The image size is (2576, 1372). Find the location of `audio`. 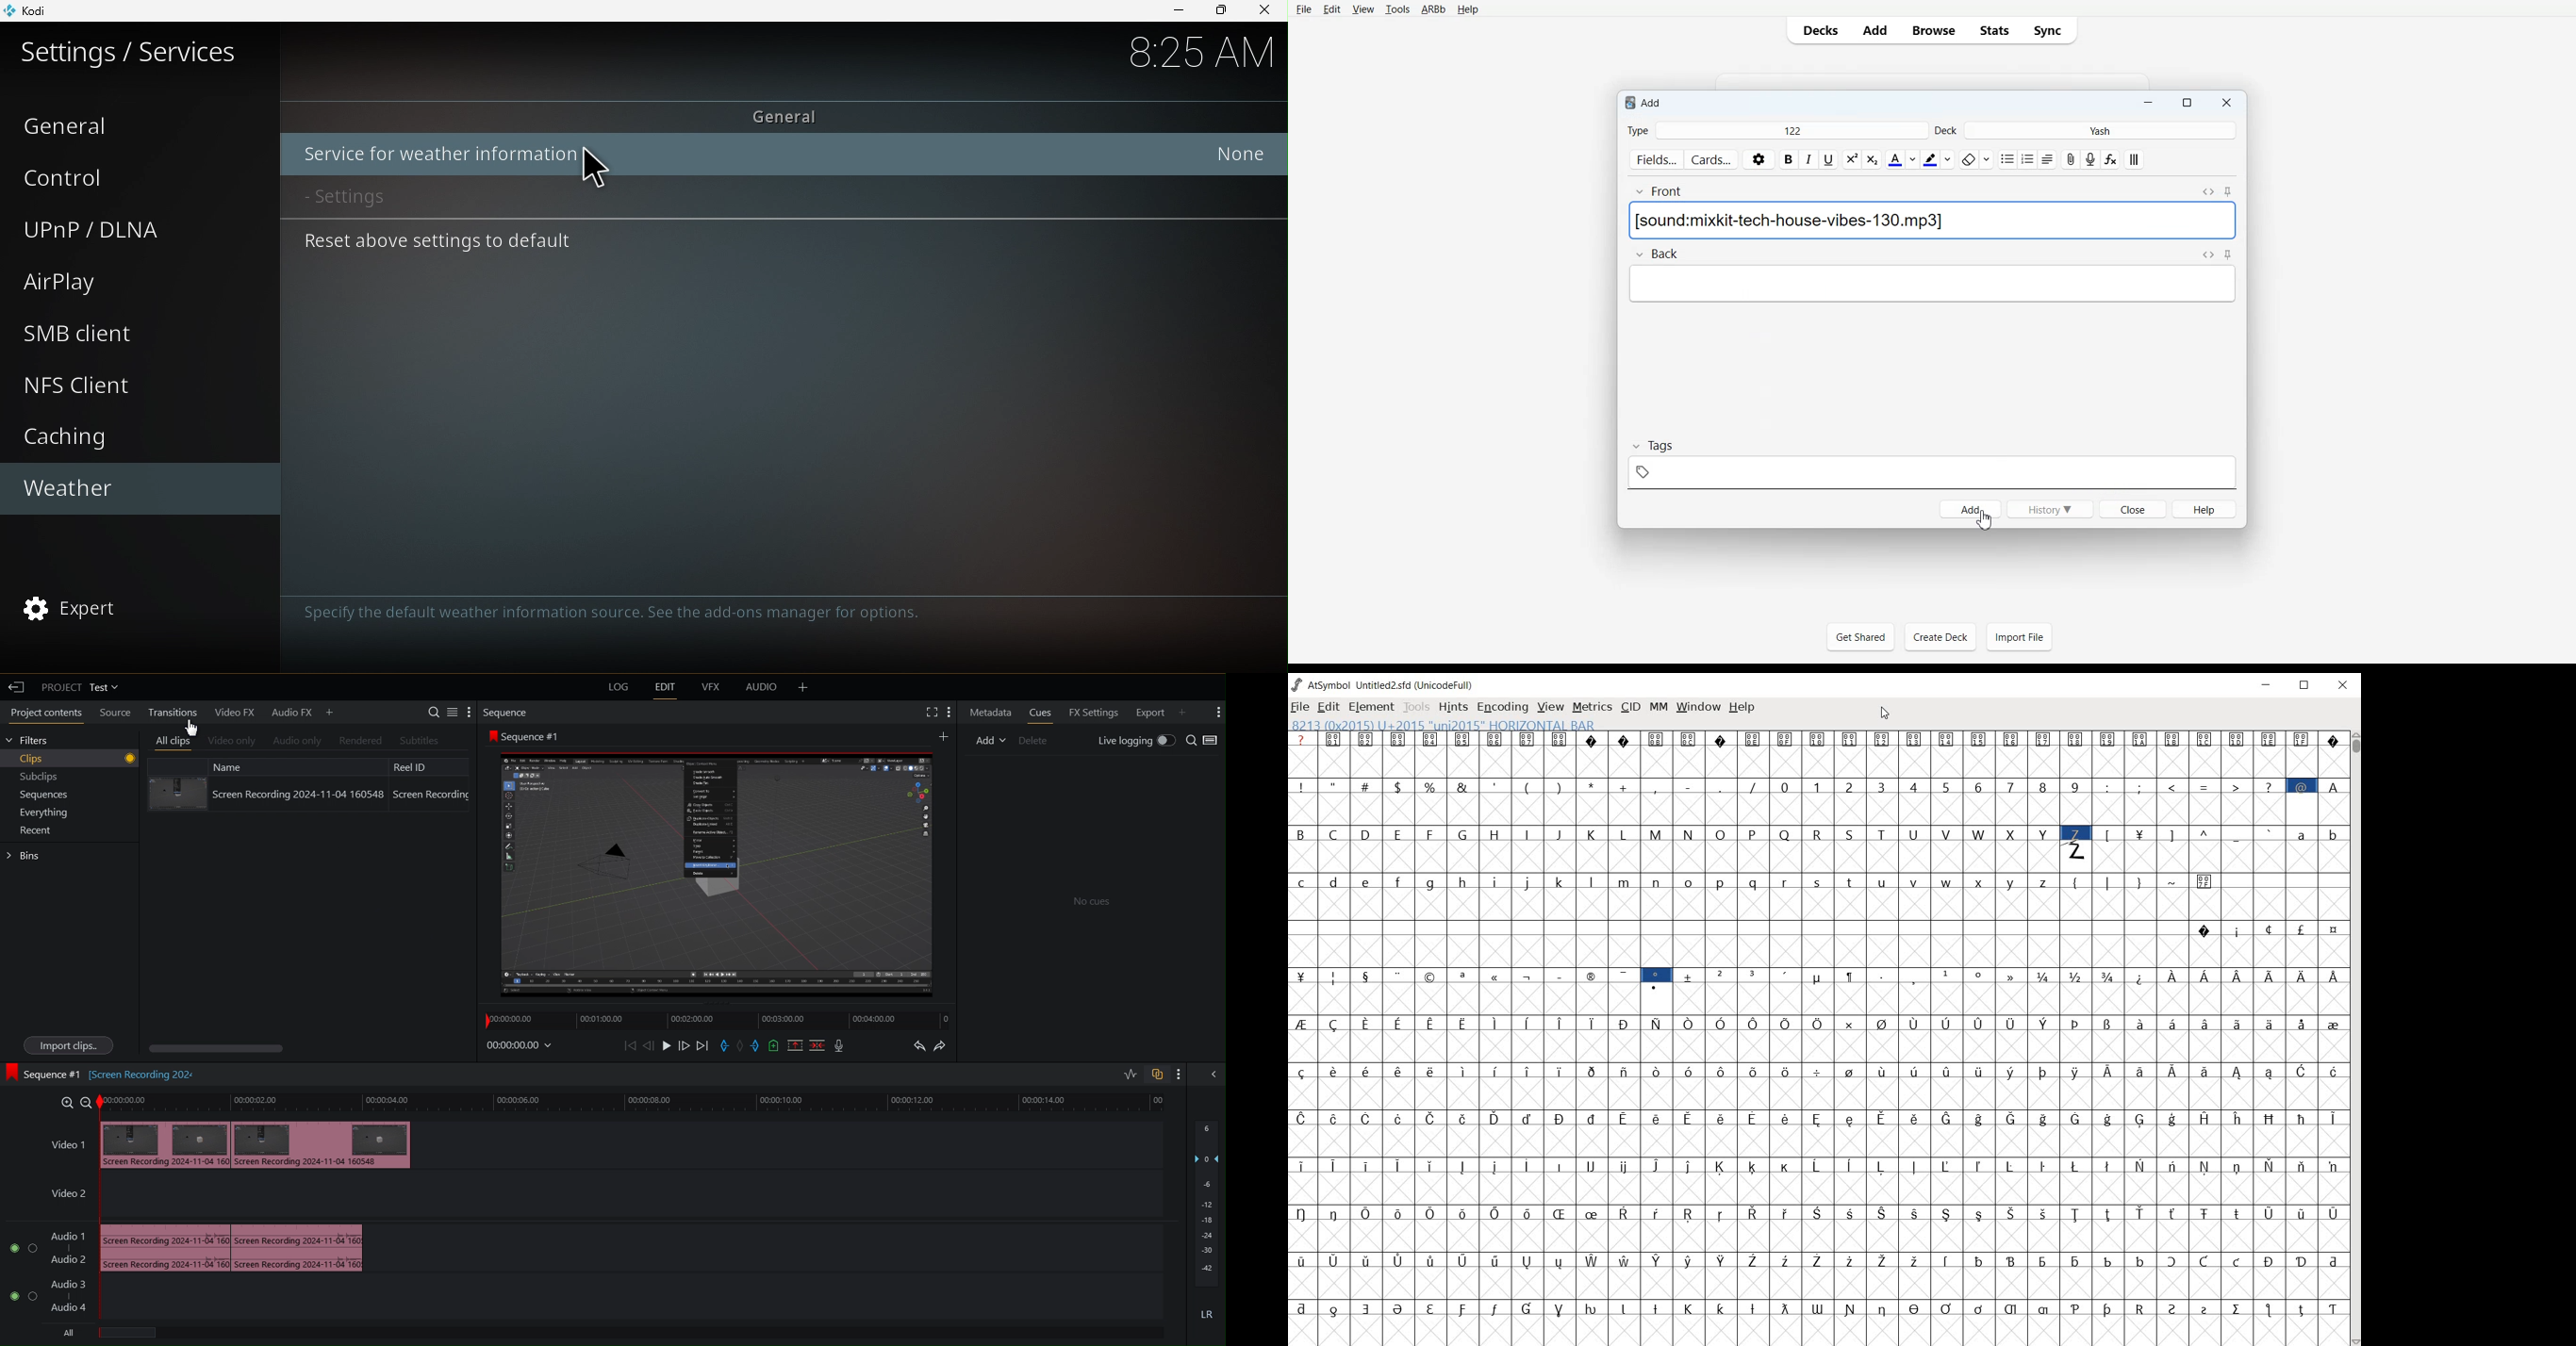

audio is located at coordinates (2090, 159).